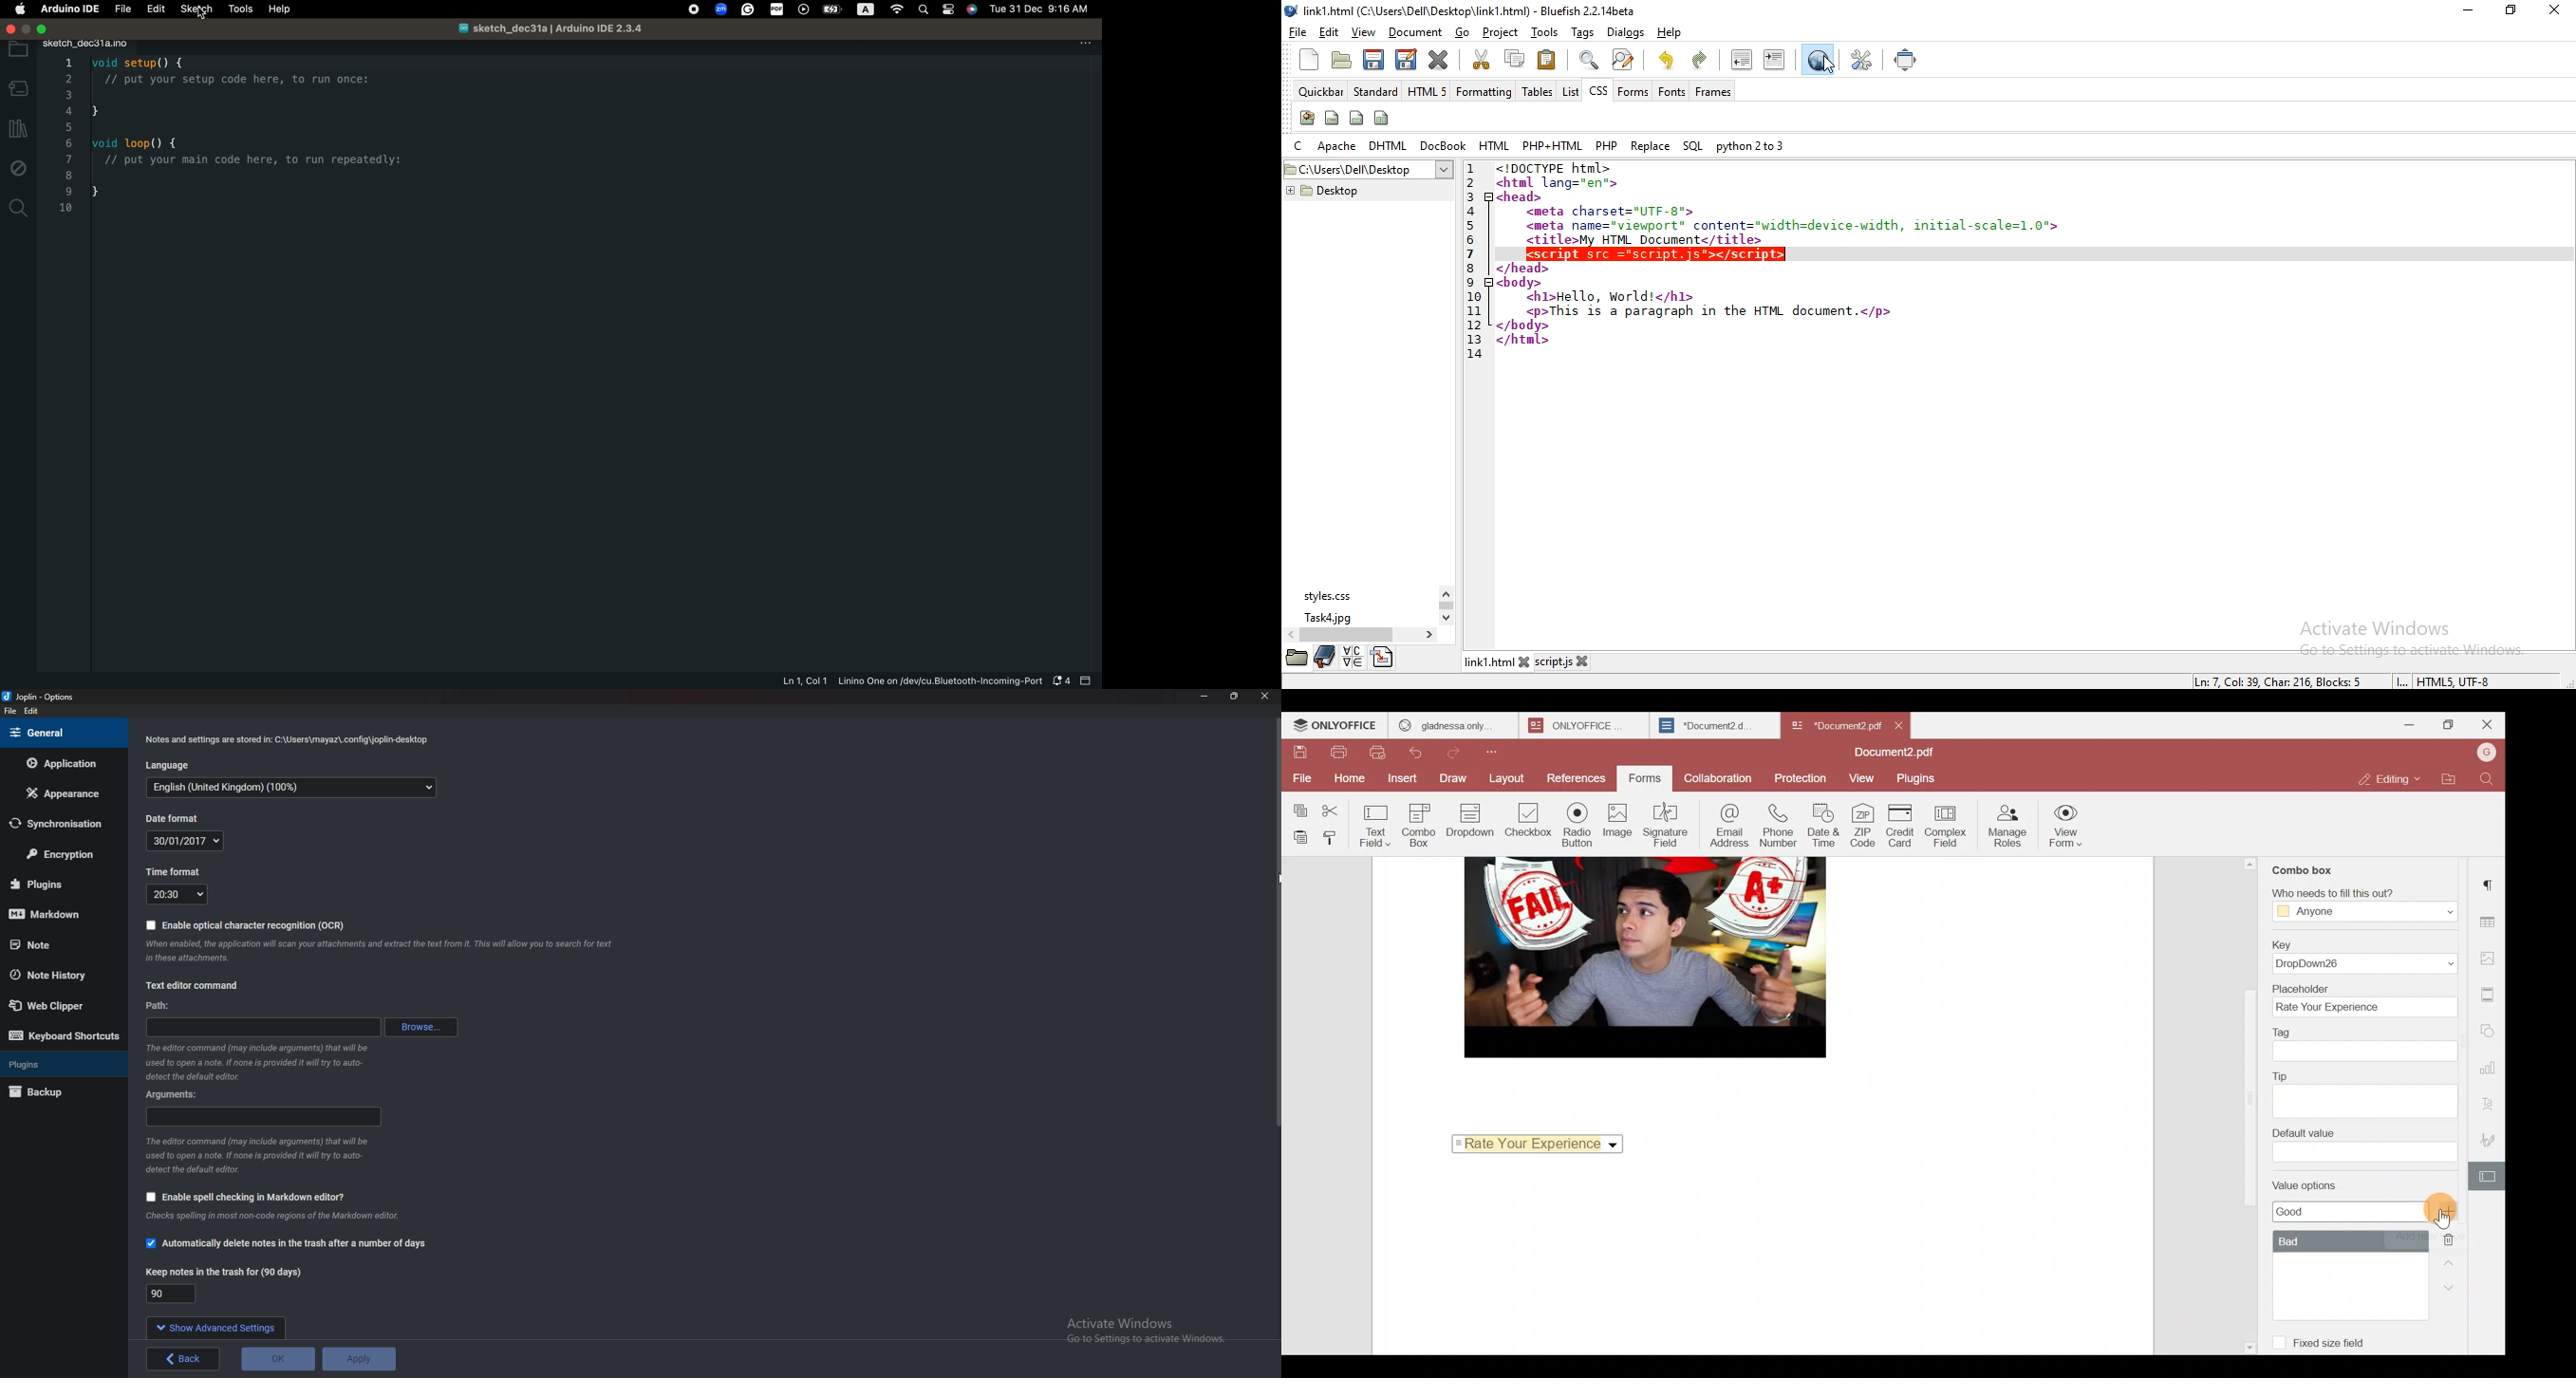 The width and height of the screenshot is (2576, 1400). I want to click on Forms, so click(1641, 779).